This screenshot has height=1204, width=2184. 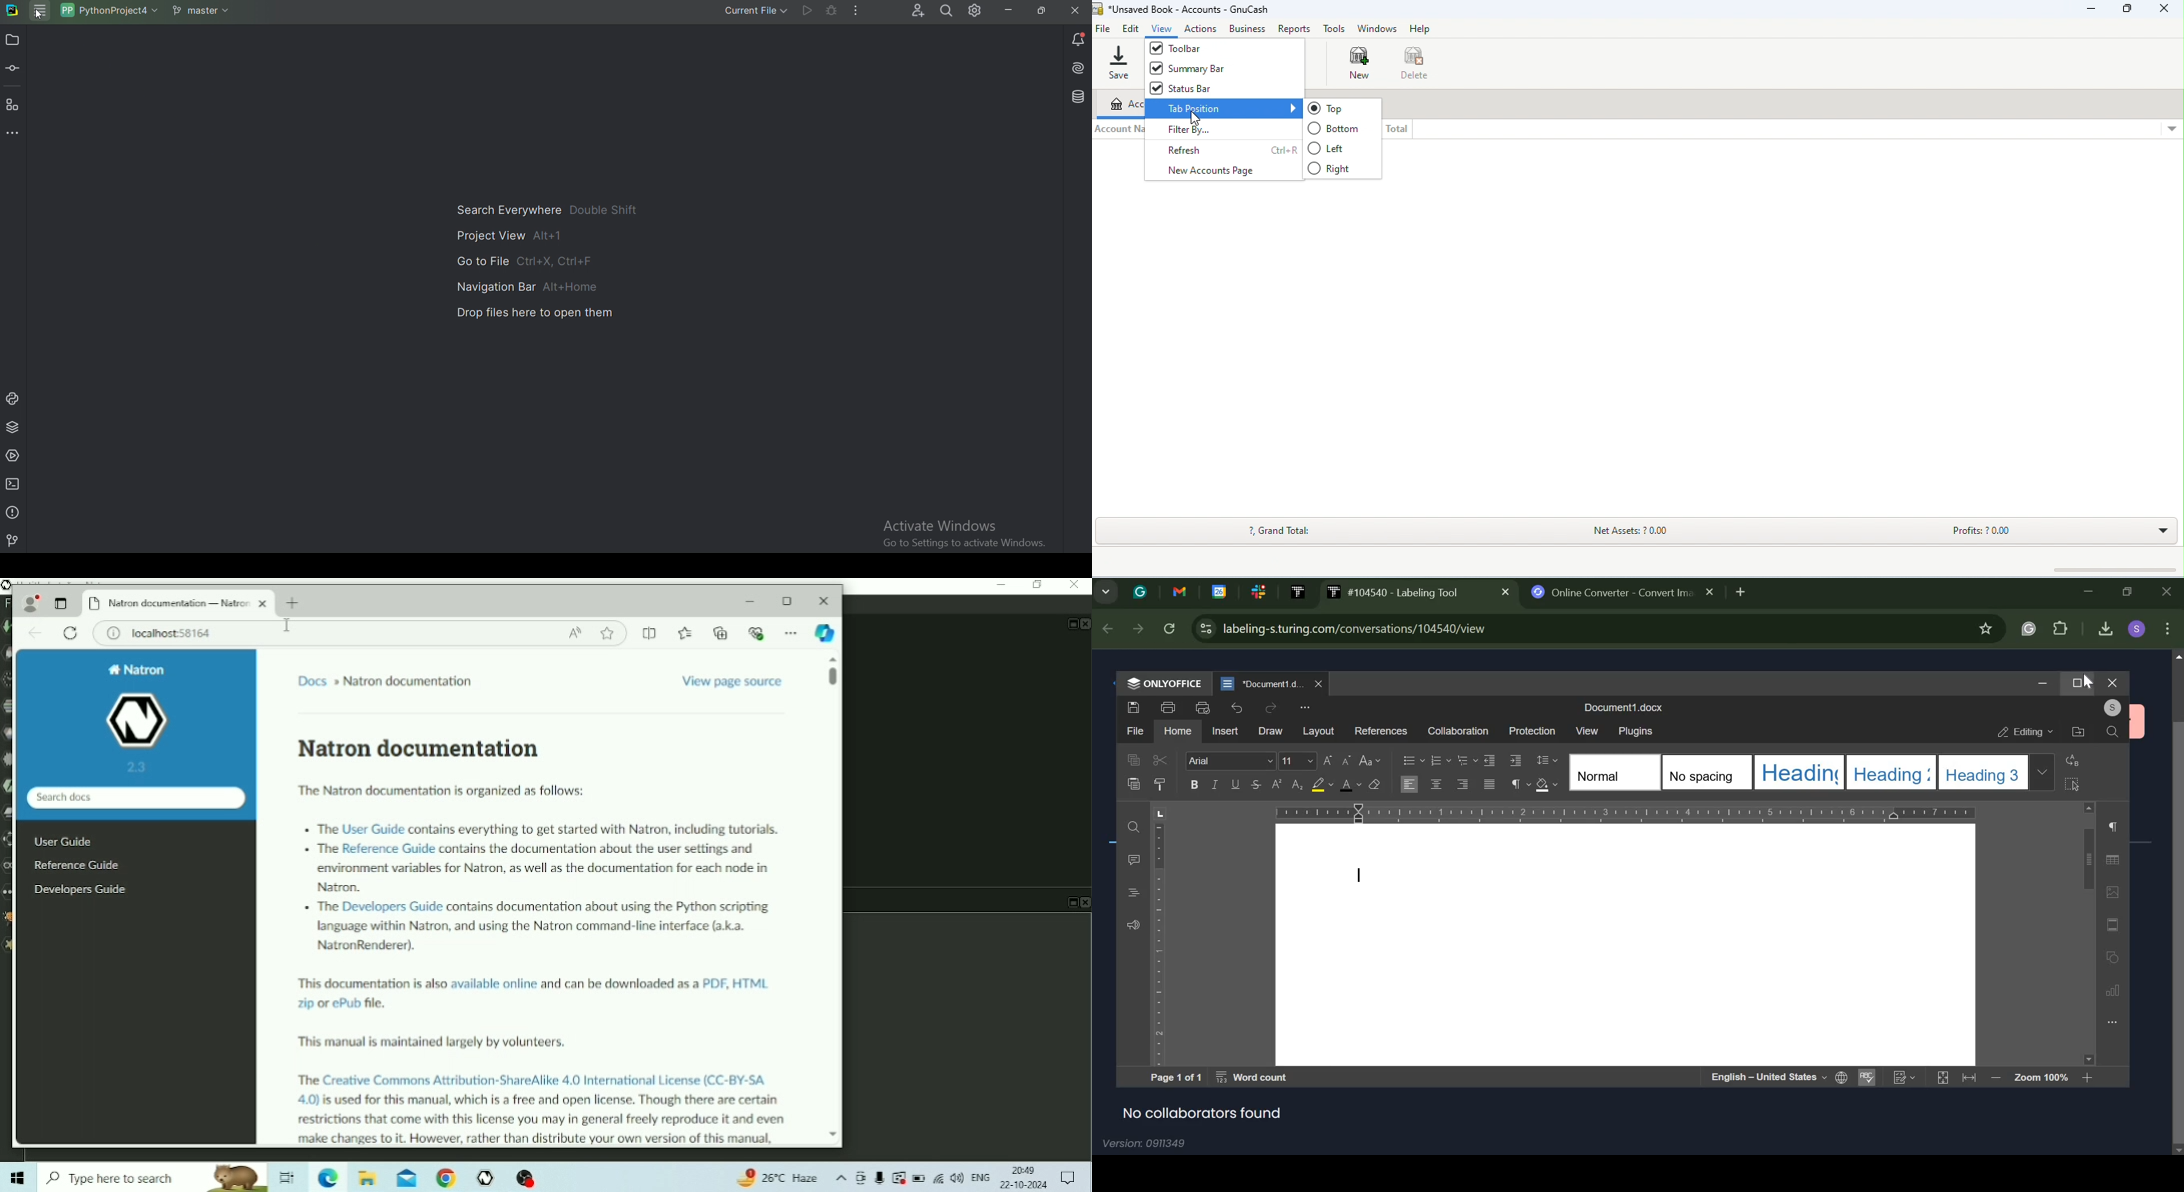 I want to click on view, so click(x=1585, y=730).